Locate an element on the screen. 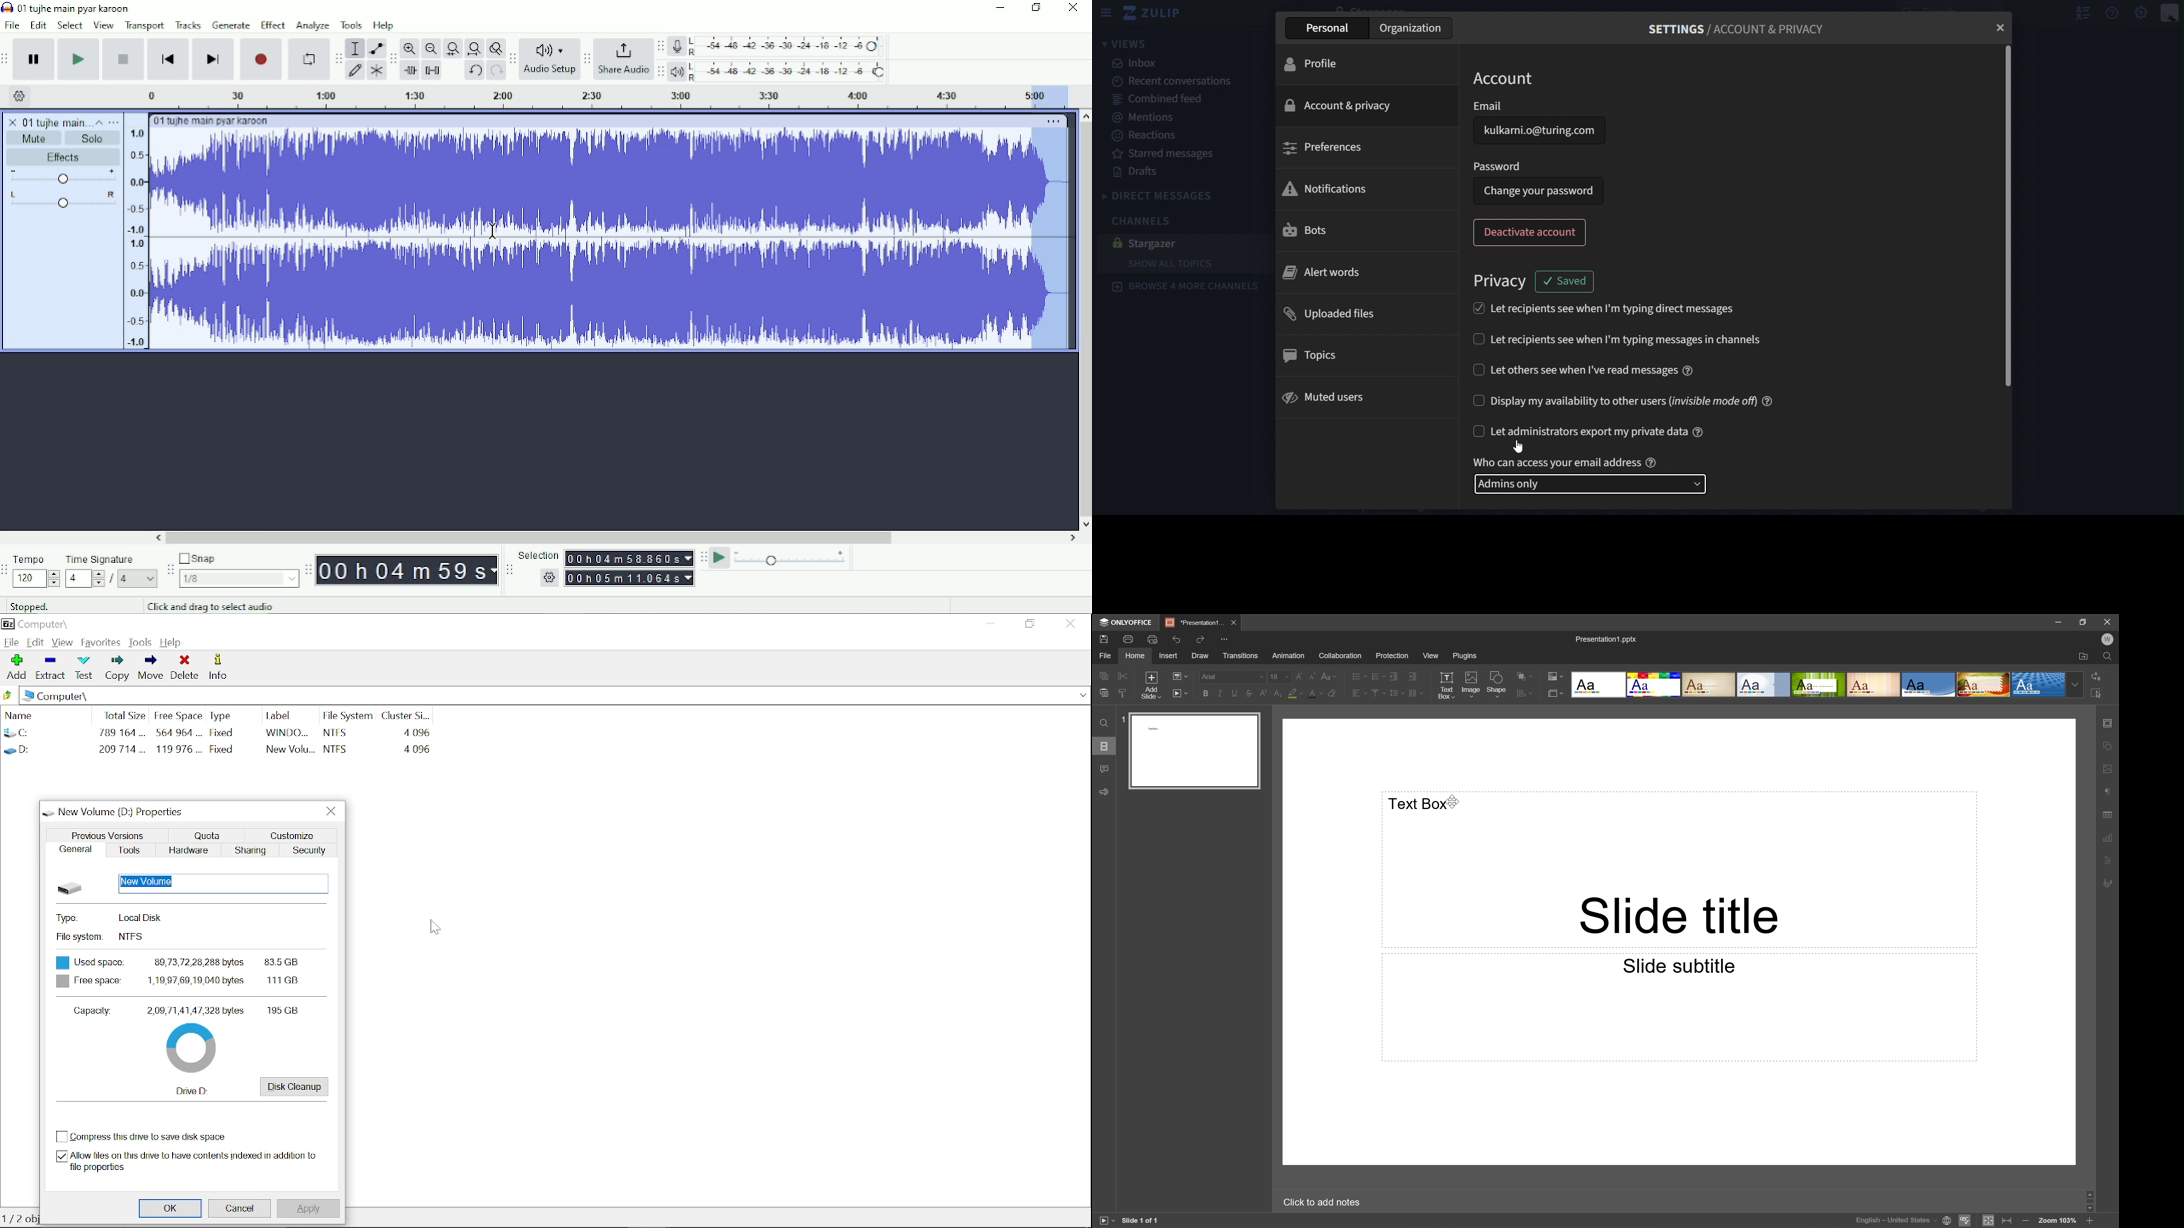 The height and width of the screenshot is (1232, 2184). zulip is located at coordinates (1156, 14).